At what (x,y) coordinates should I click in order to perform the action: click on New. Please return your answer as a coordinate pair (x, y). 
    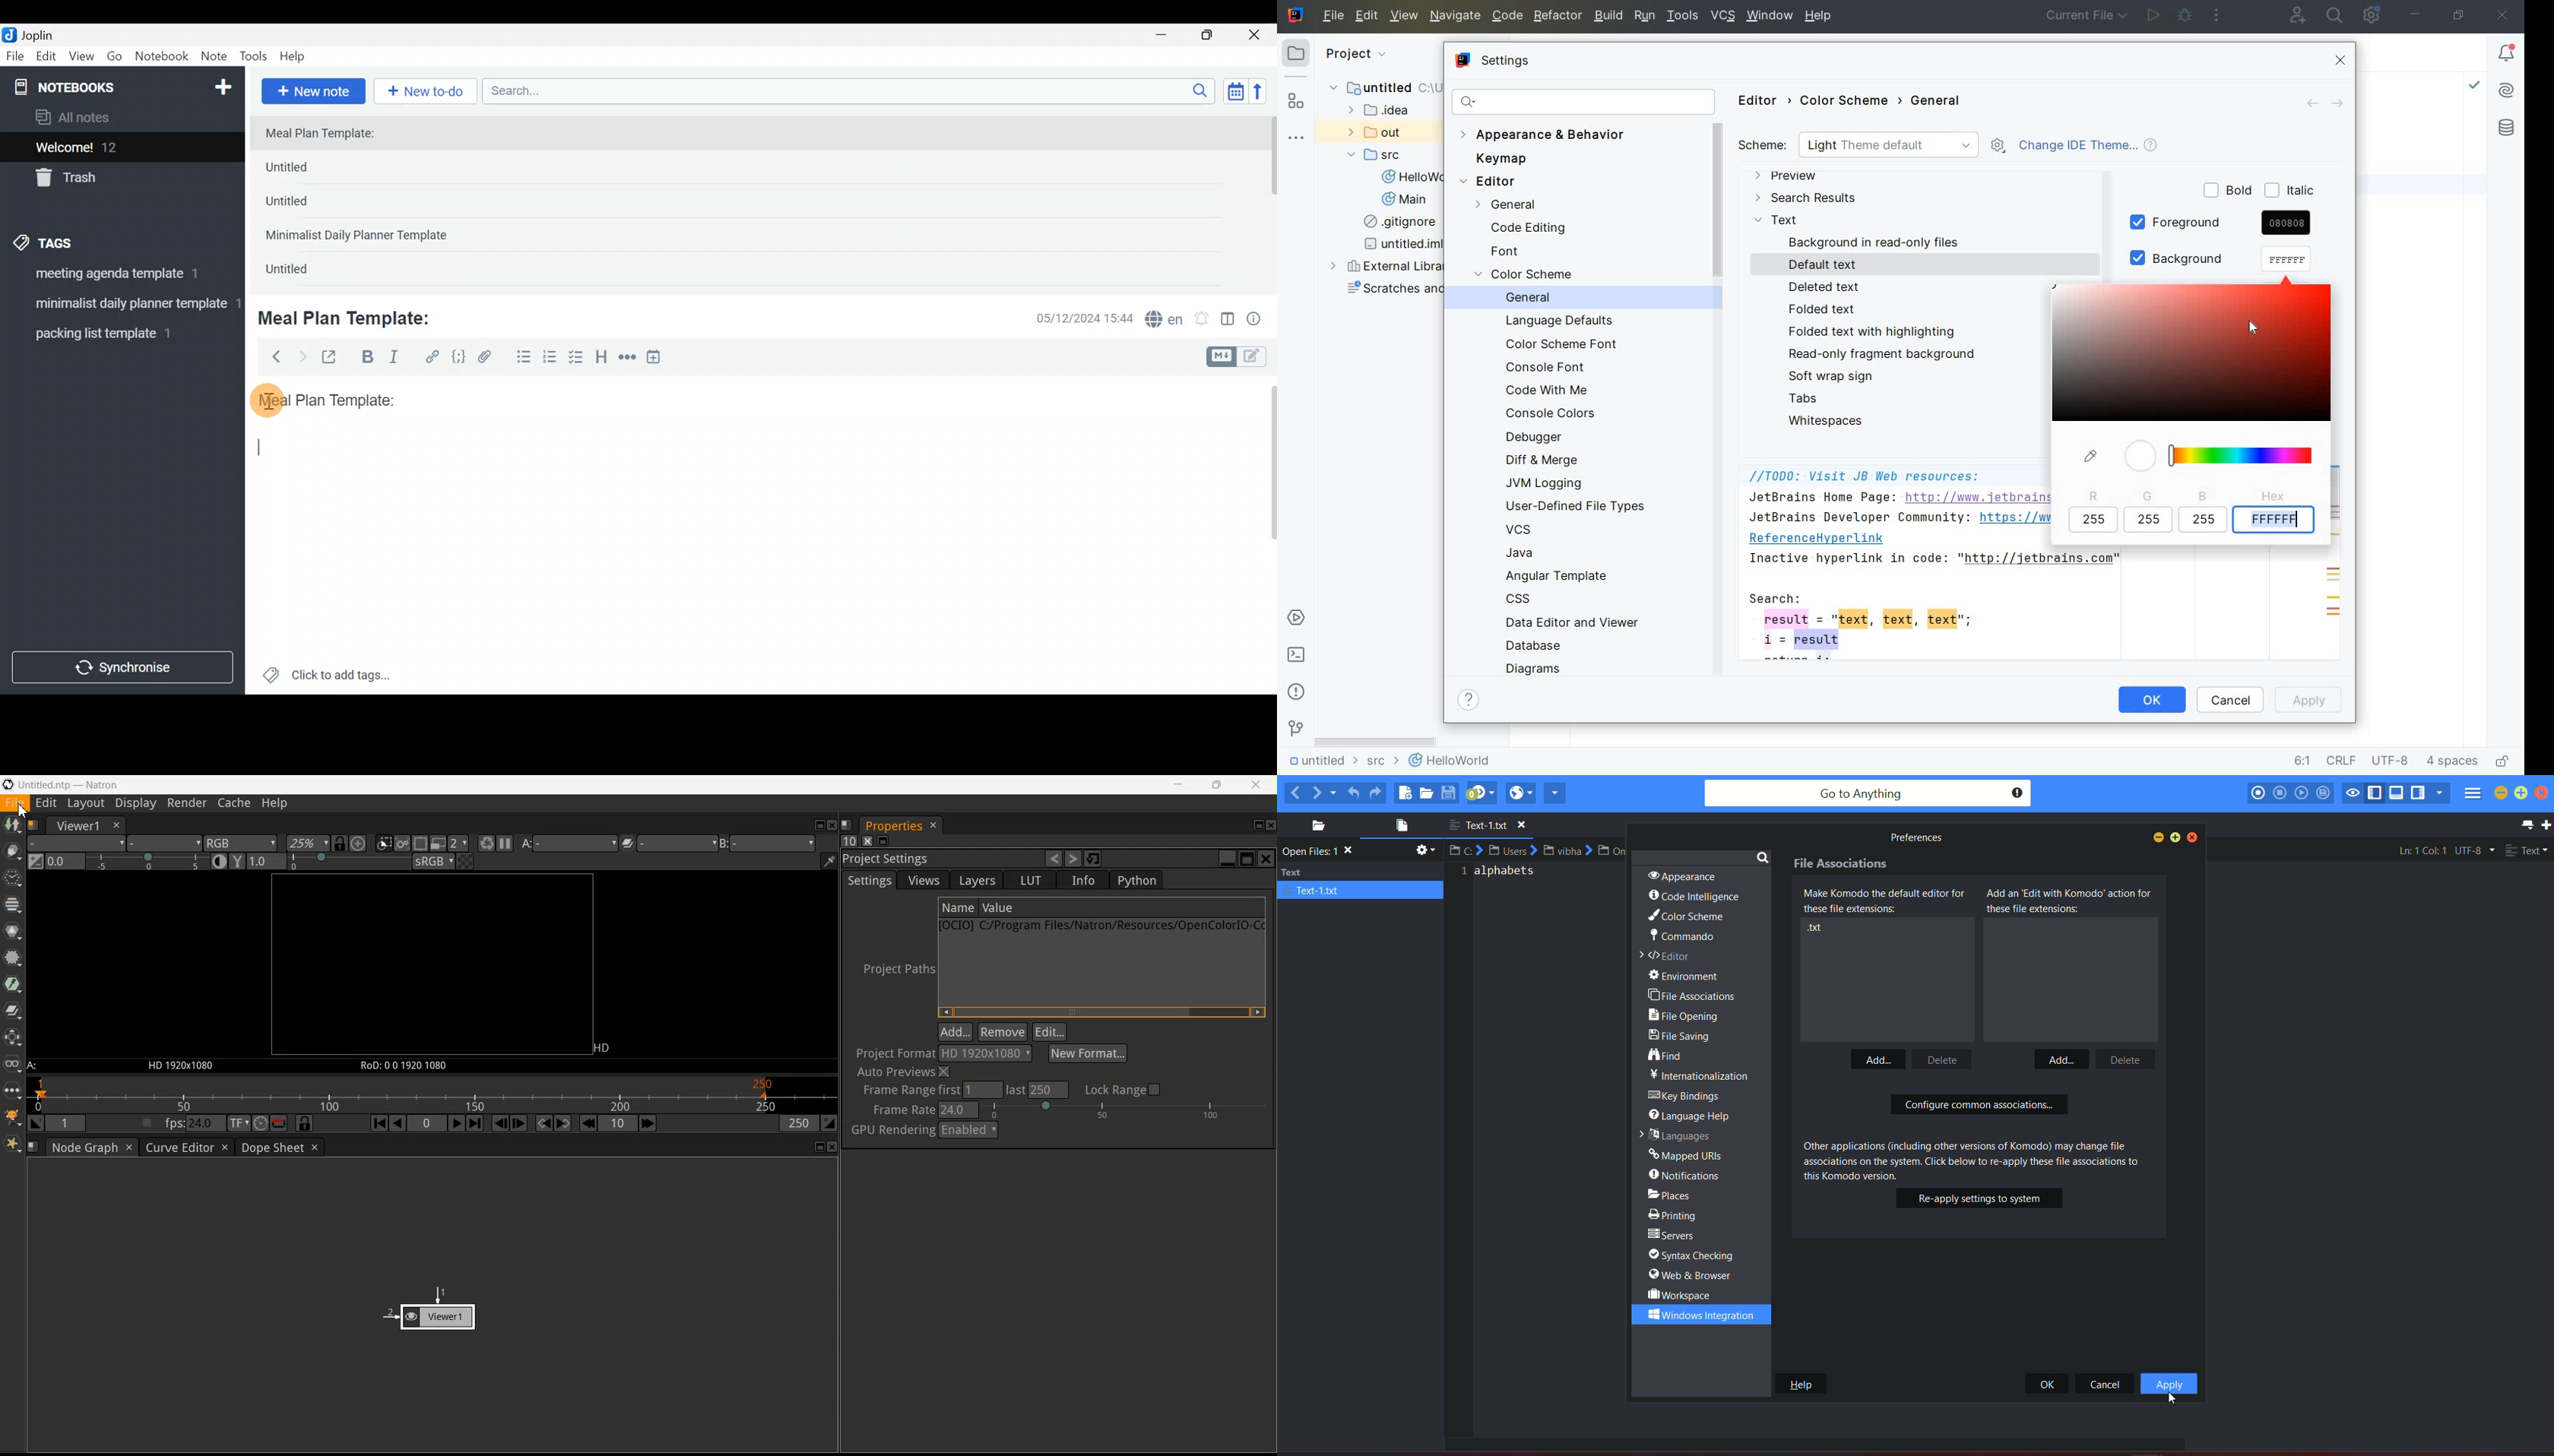
    Looking at the image, I should click on (222, 84).